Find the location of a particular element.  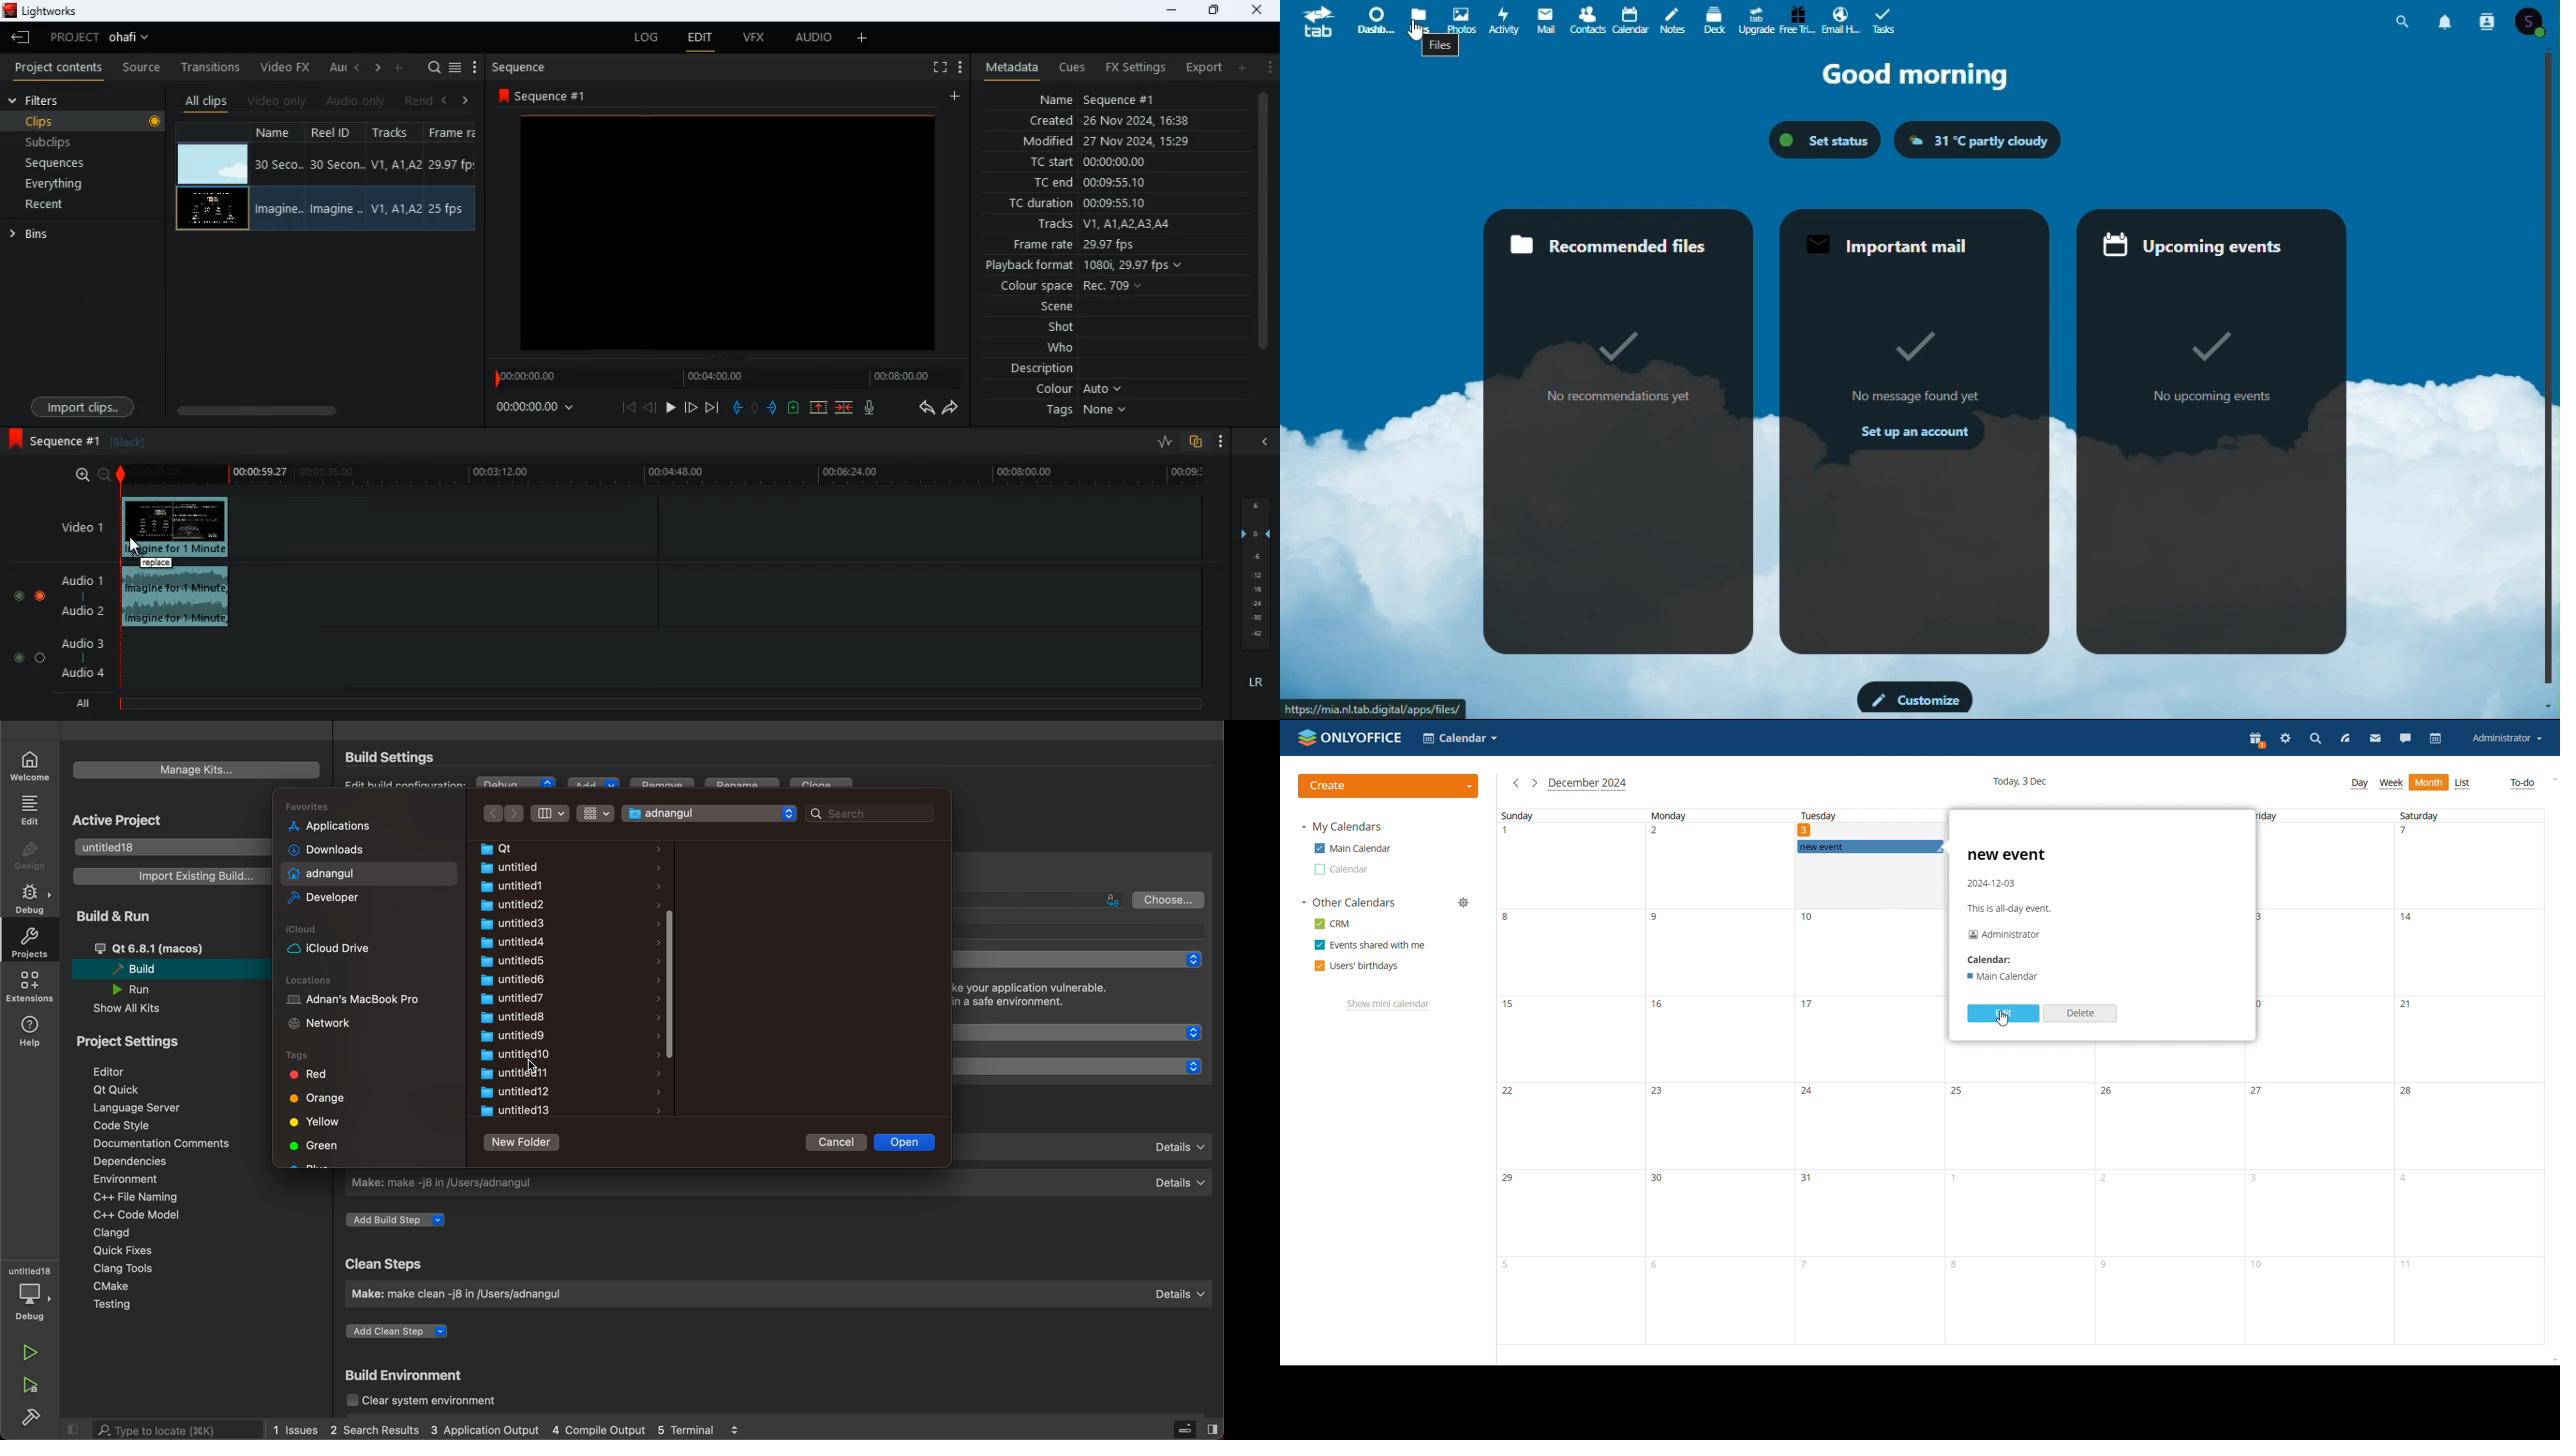

mail is located at coordinates (1548, 20).